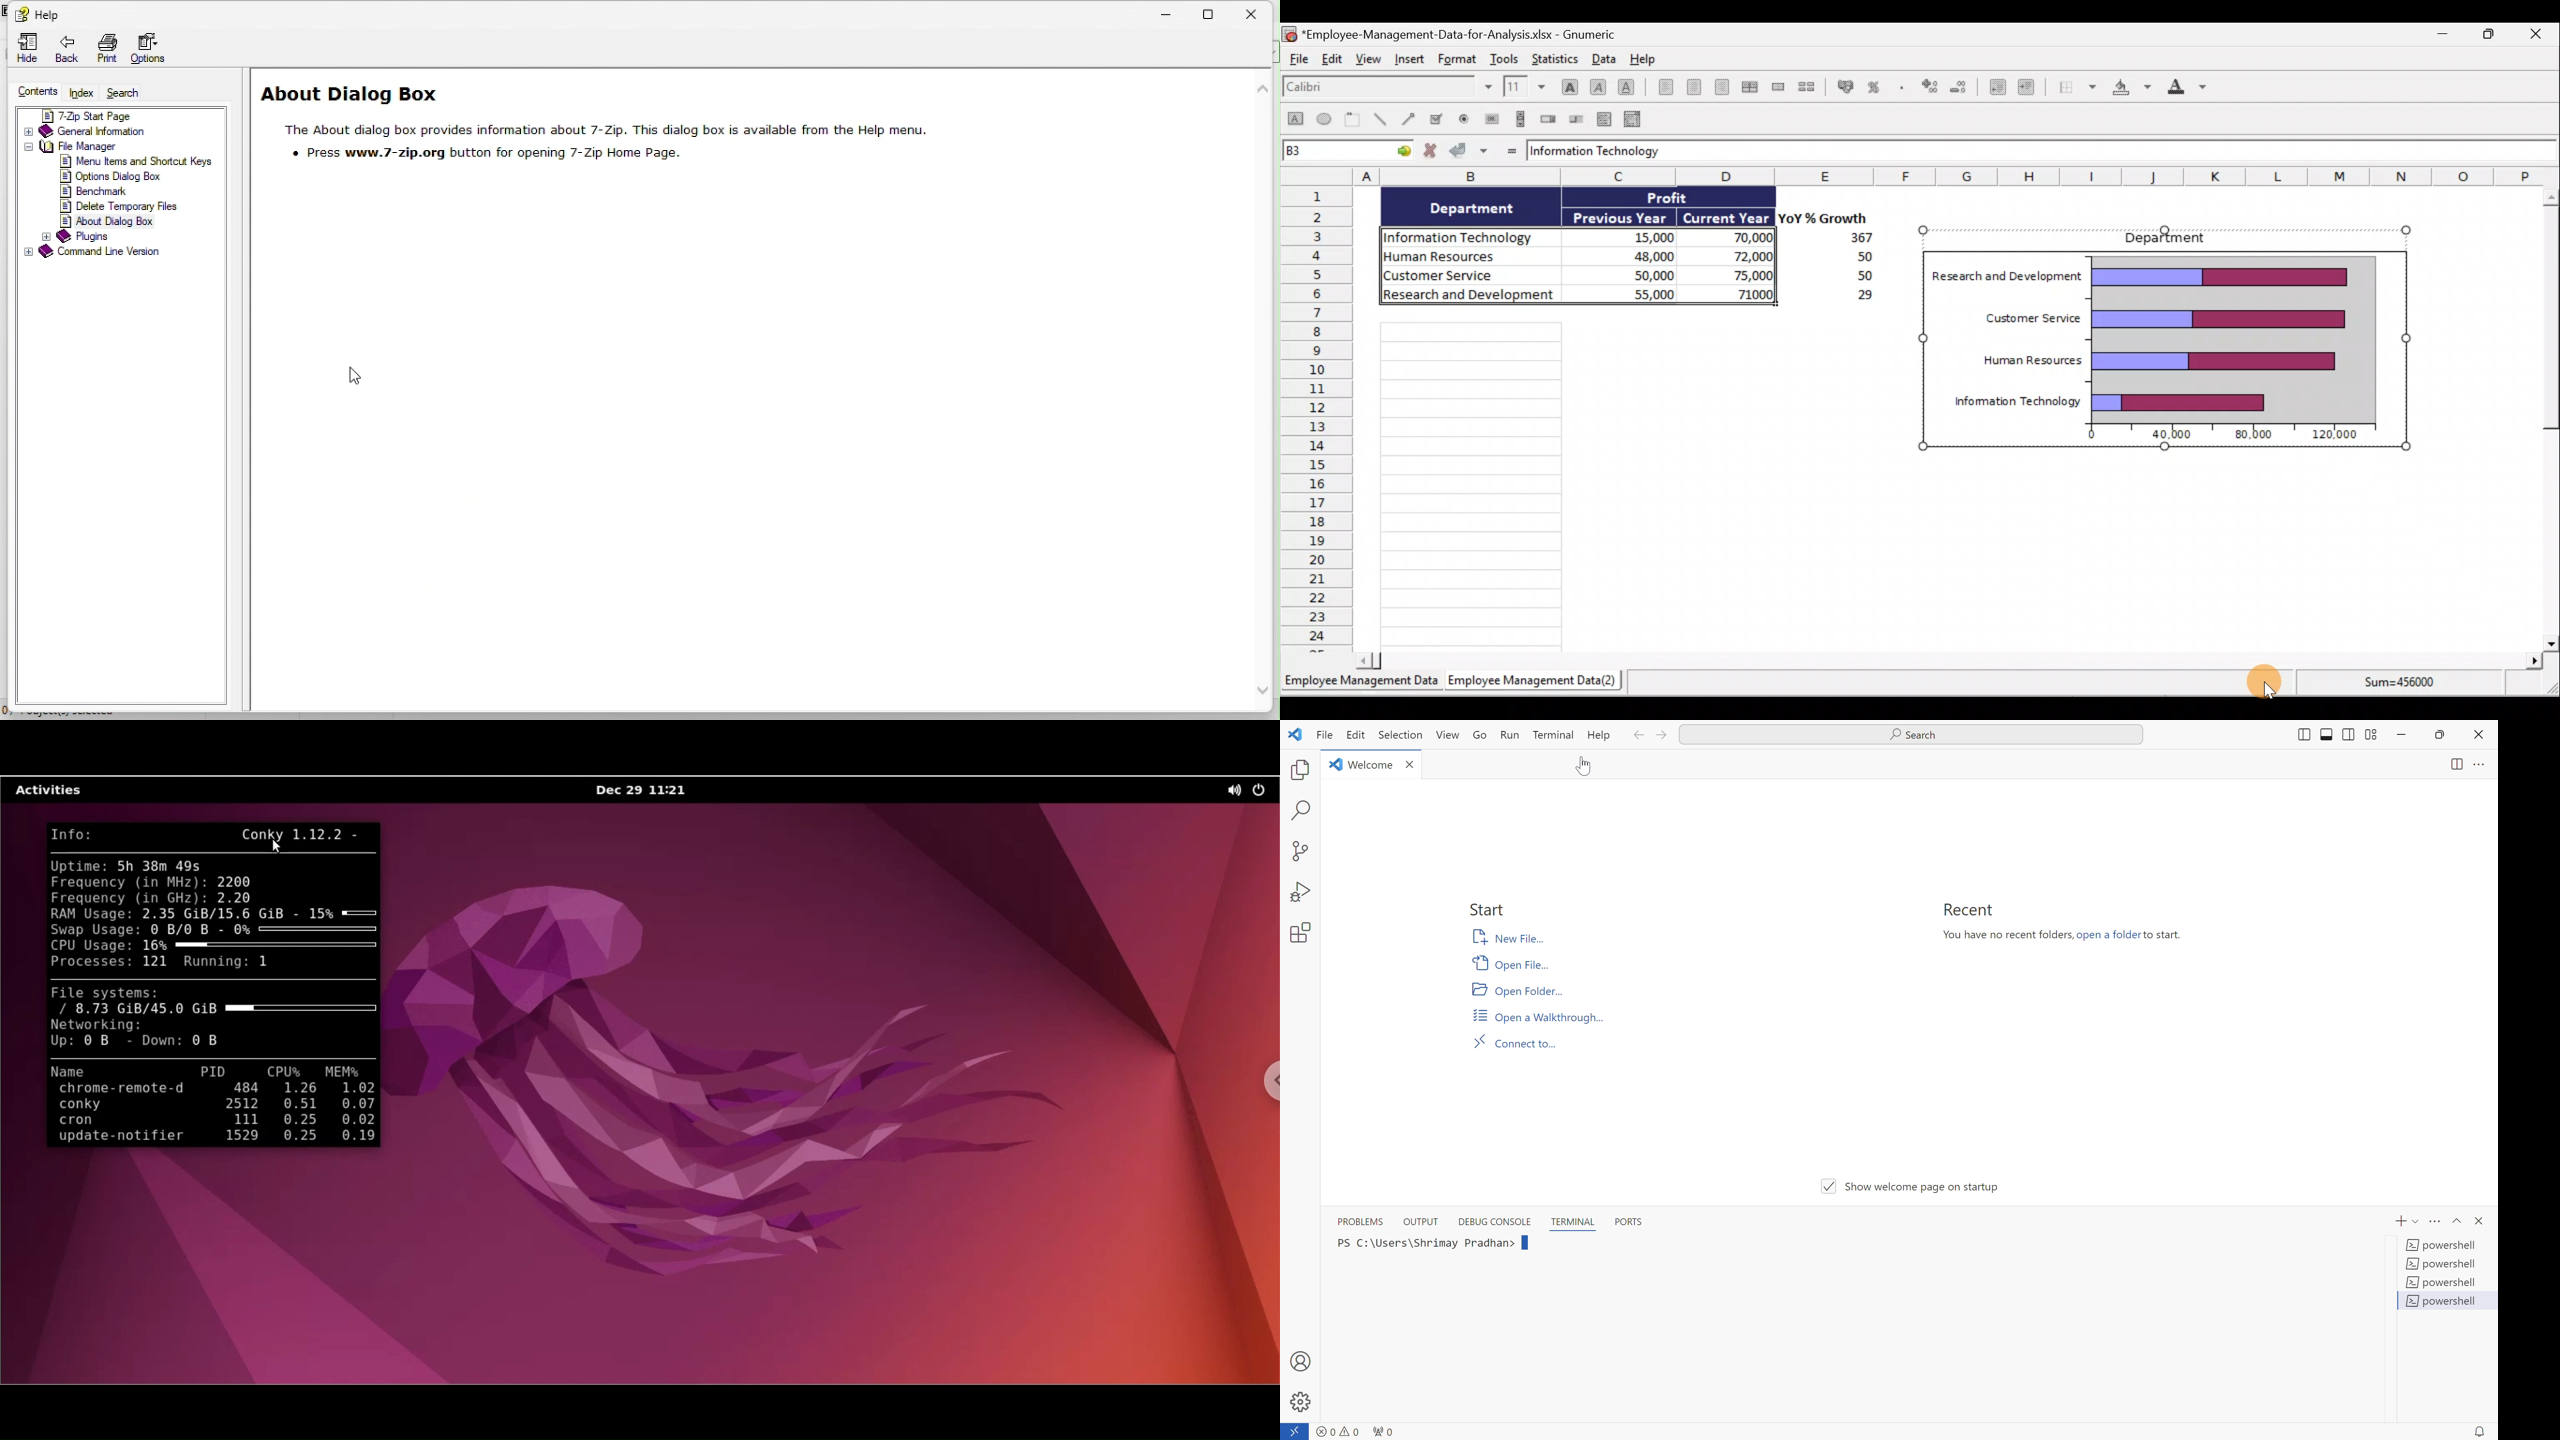 The width and height of the screenshot is (2576, 1456). Describe the element at coordinates (1855, 277) in the screenshot. I see `50` at that location.